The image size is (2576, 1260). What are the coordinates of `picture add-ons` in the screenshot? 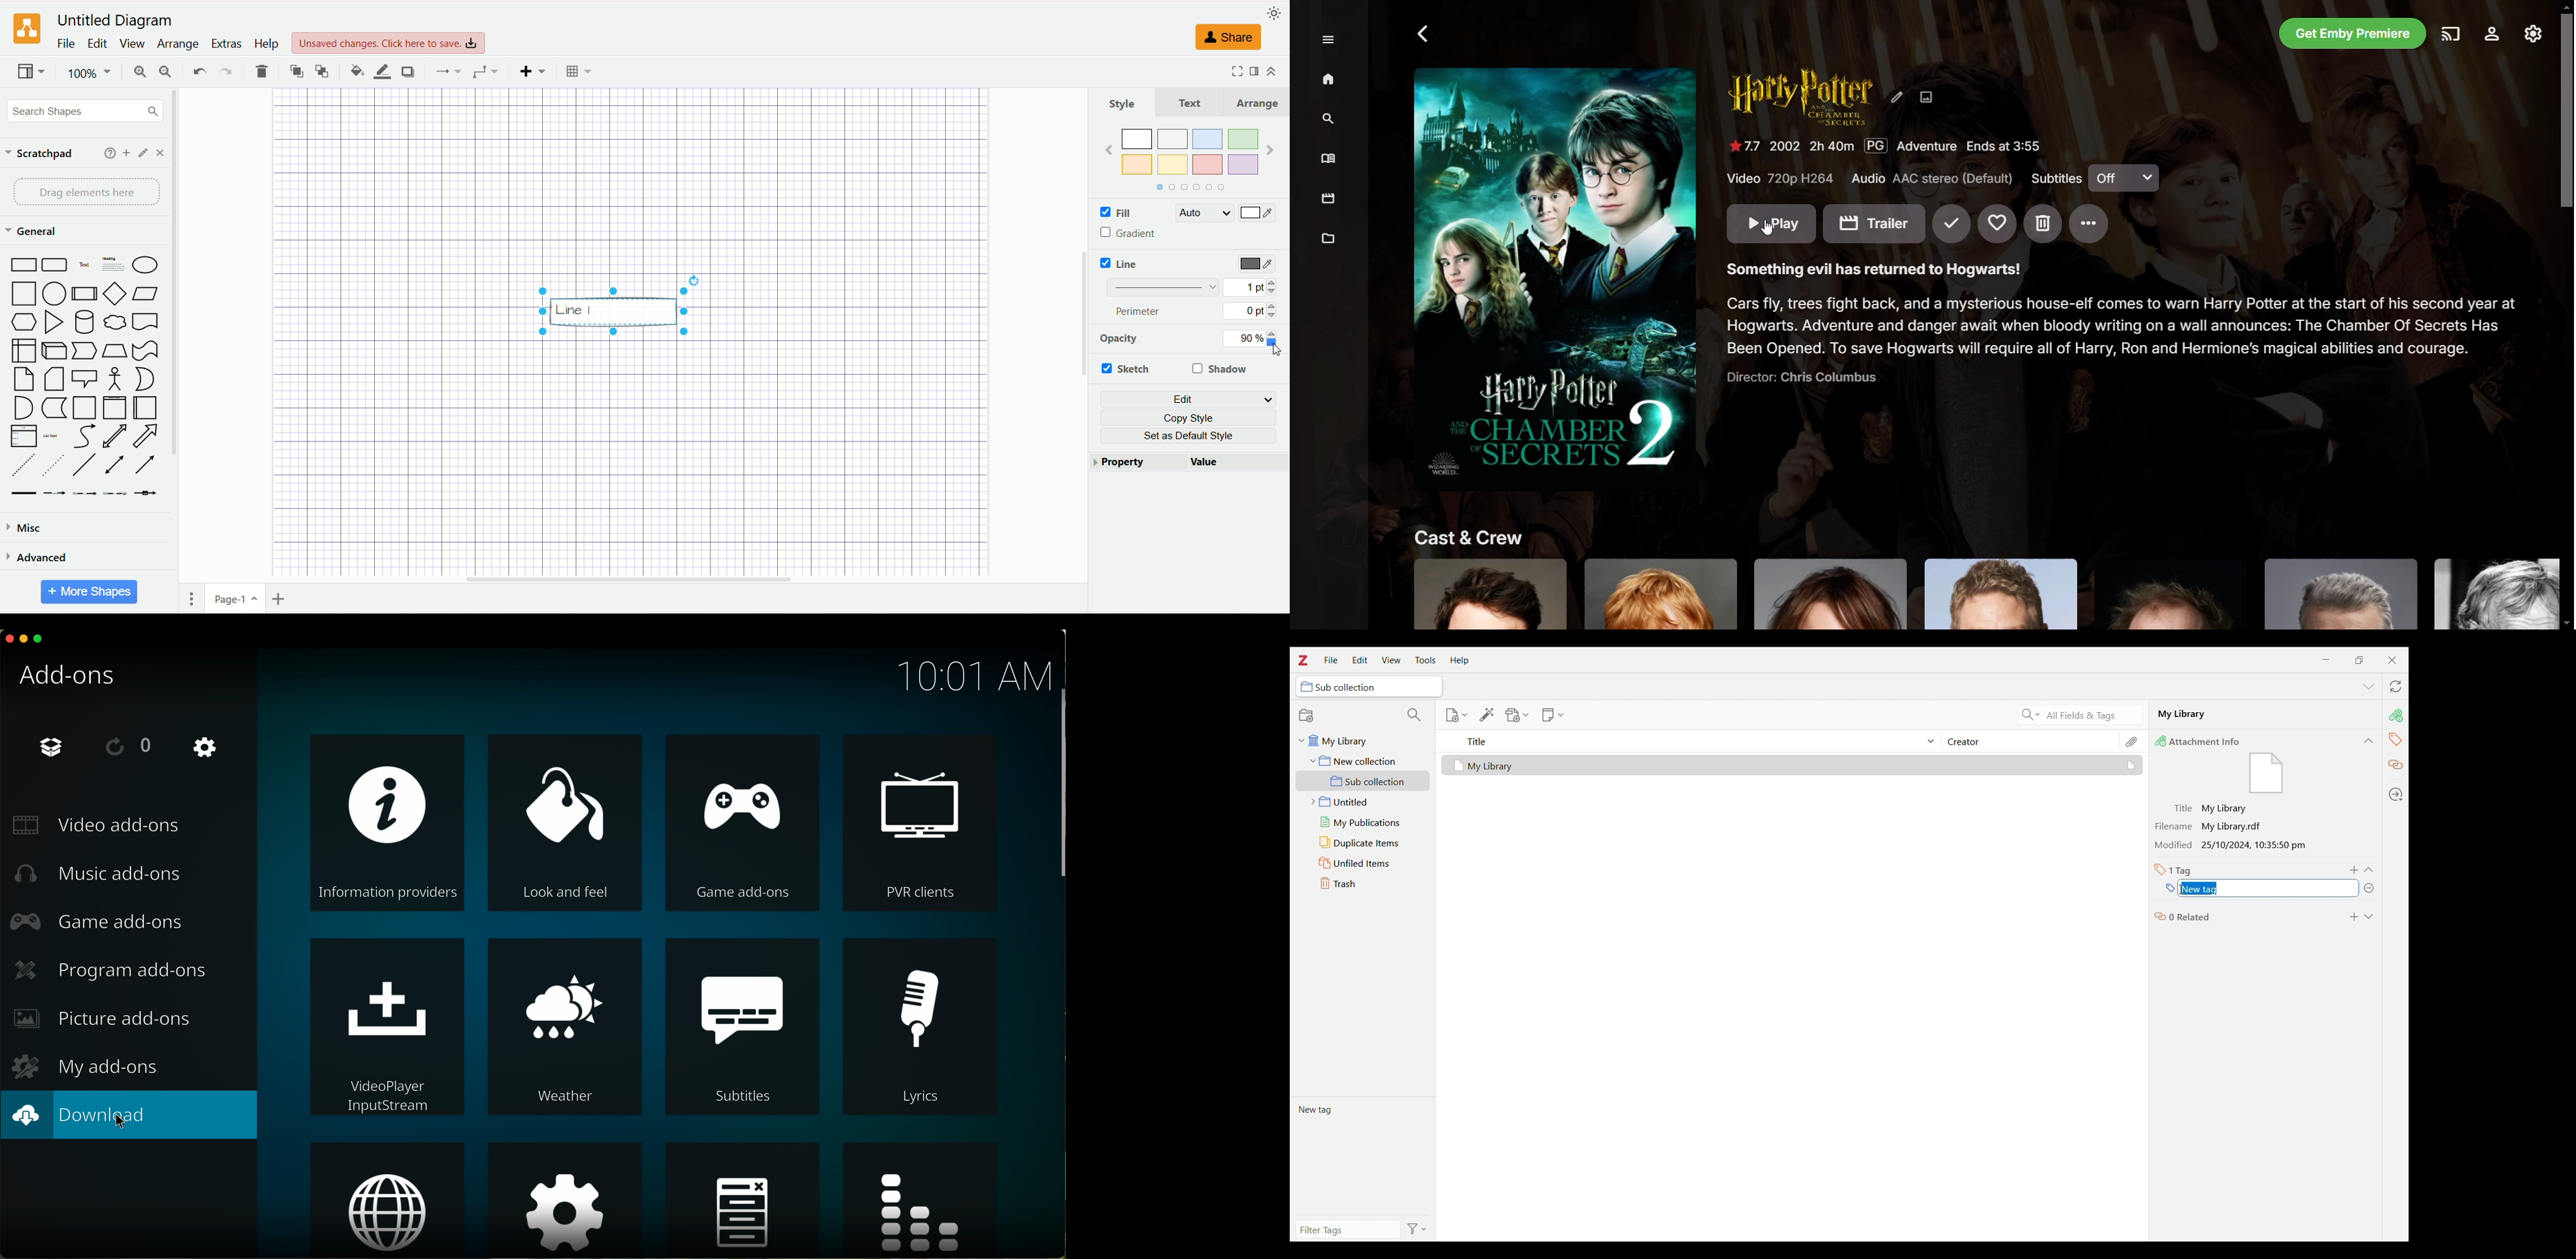 It's located at (104, 1021).